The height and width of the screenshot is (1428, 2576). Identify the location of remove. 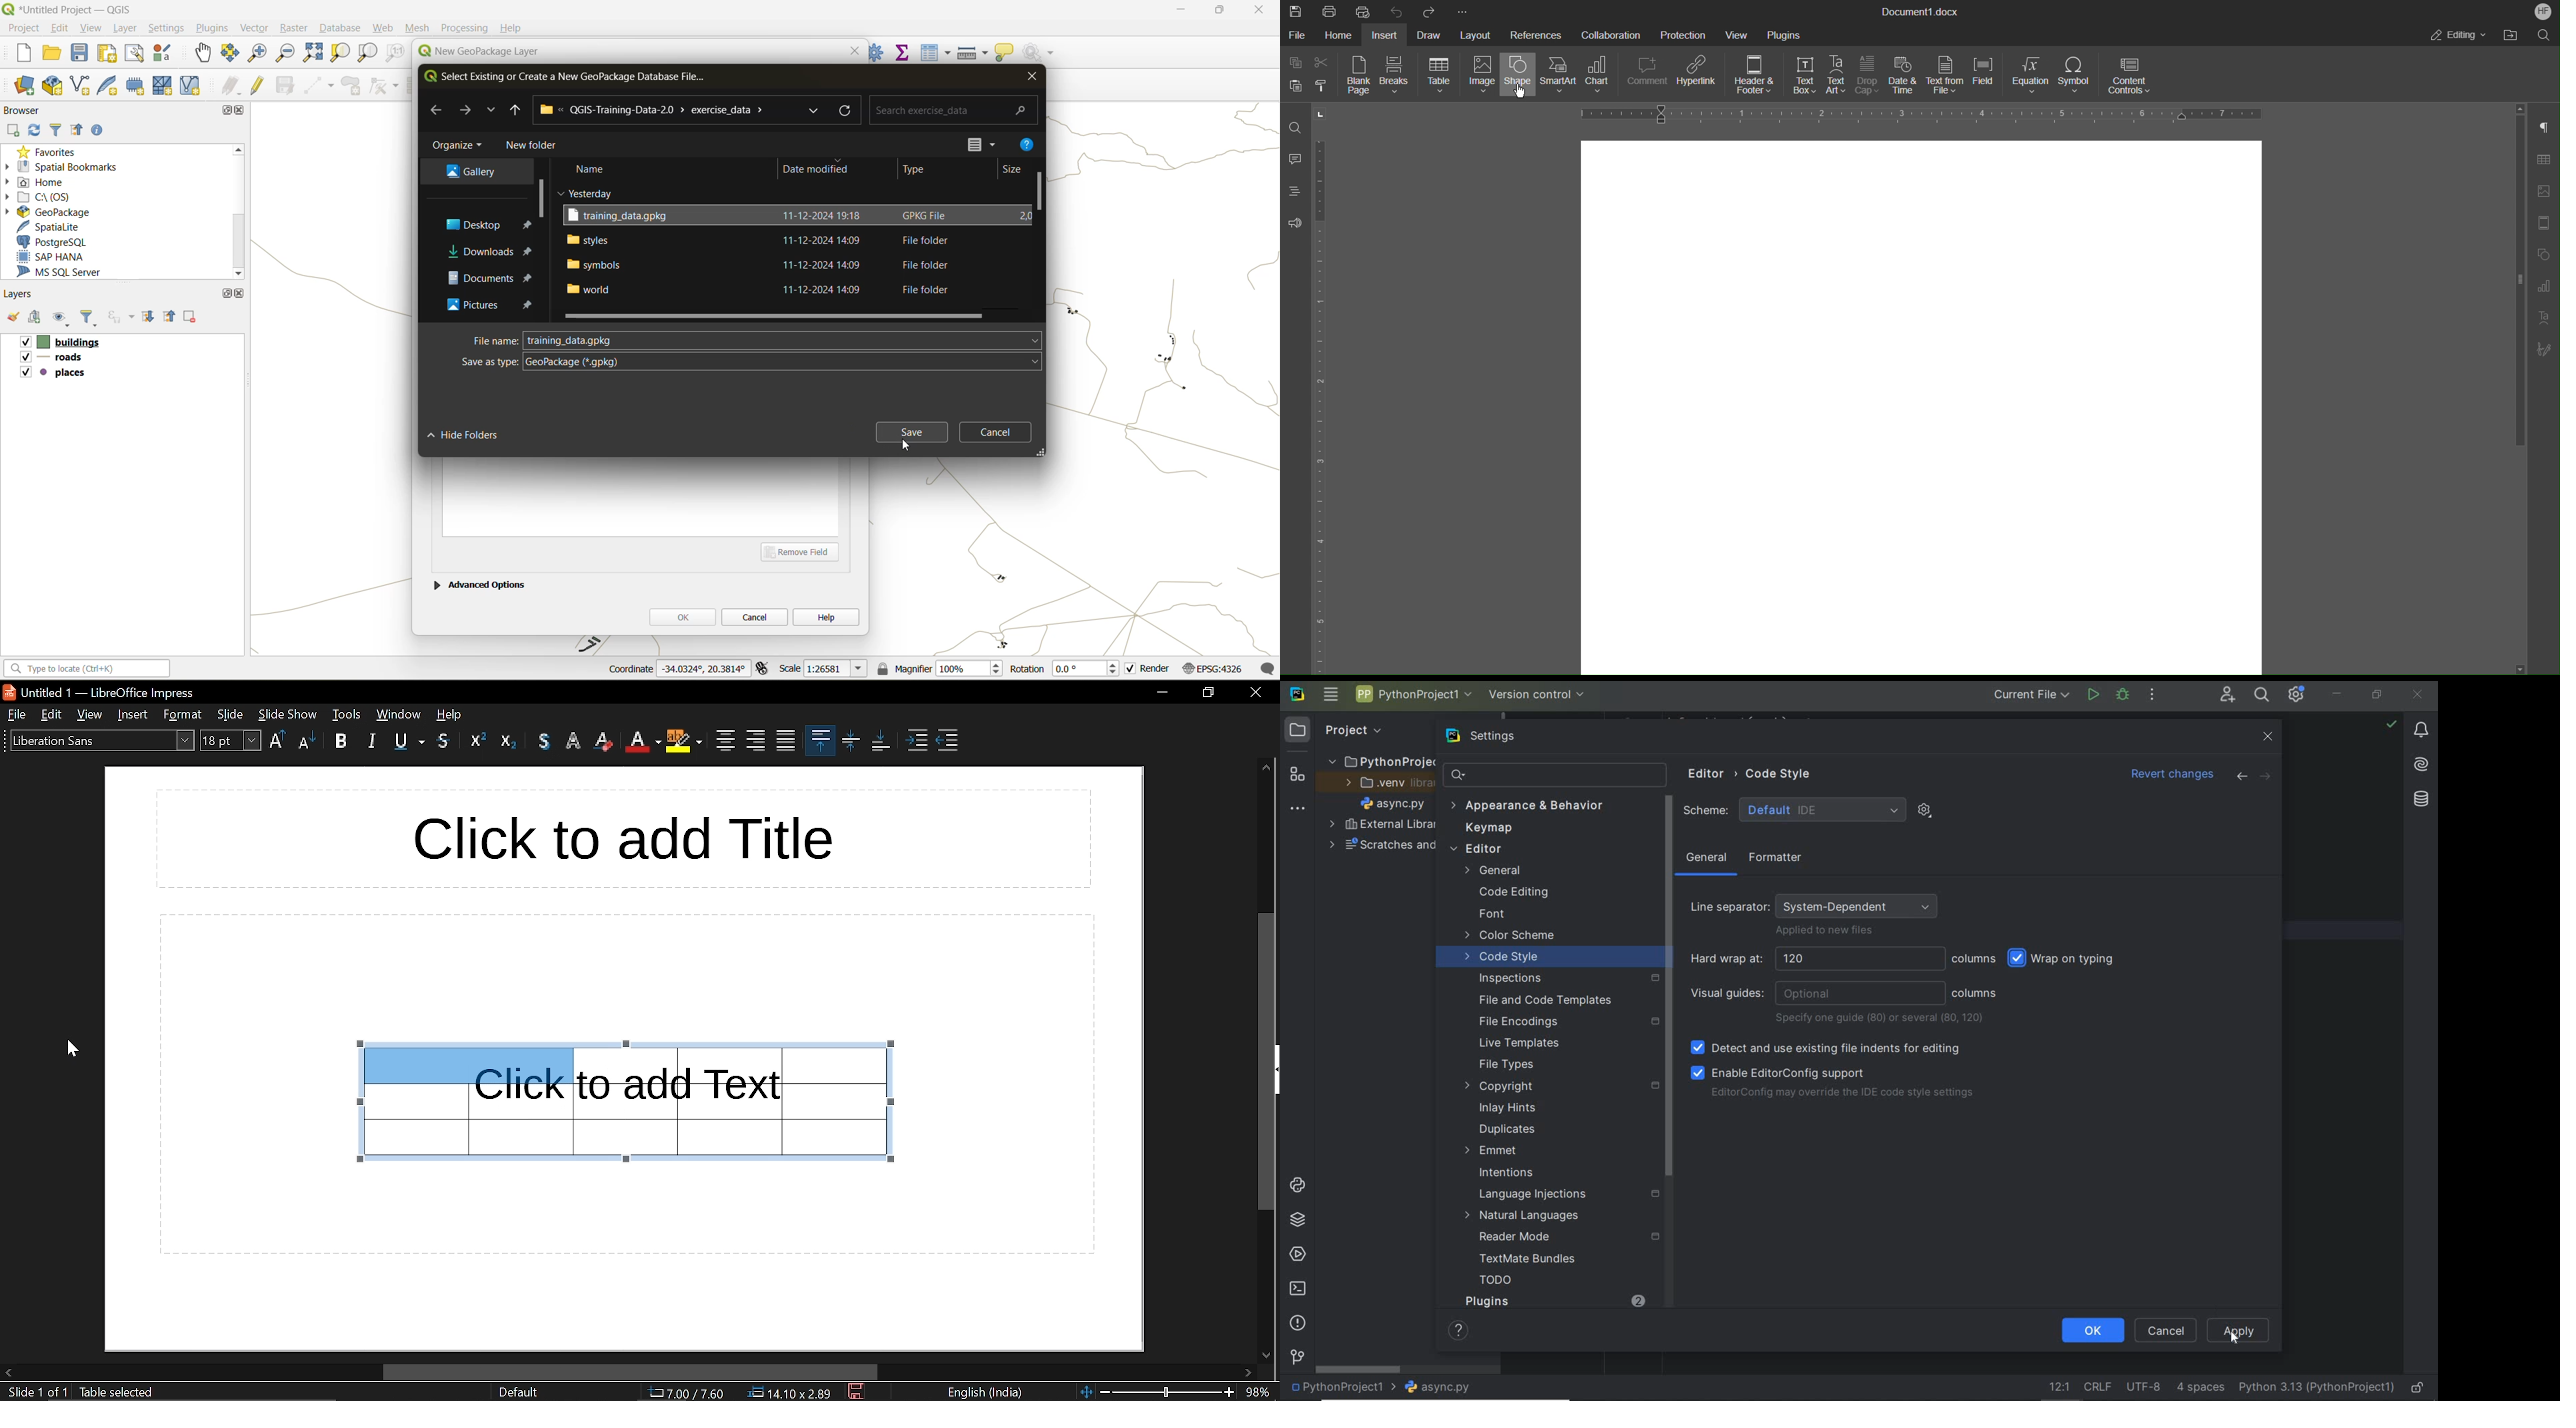
(191, 319).